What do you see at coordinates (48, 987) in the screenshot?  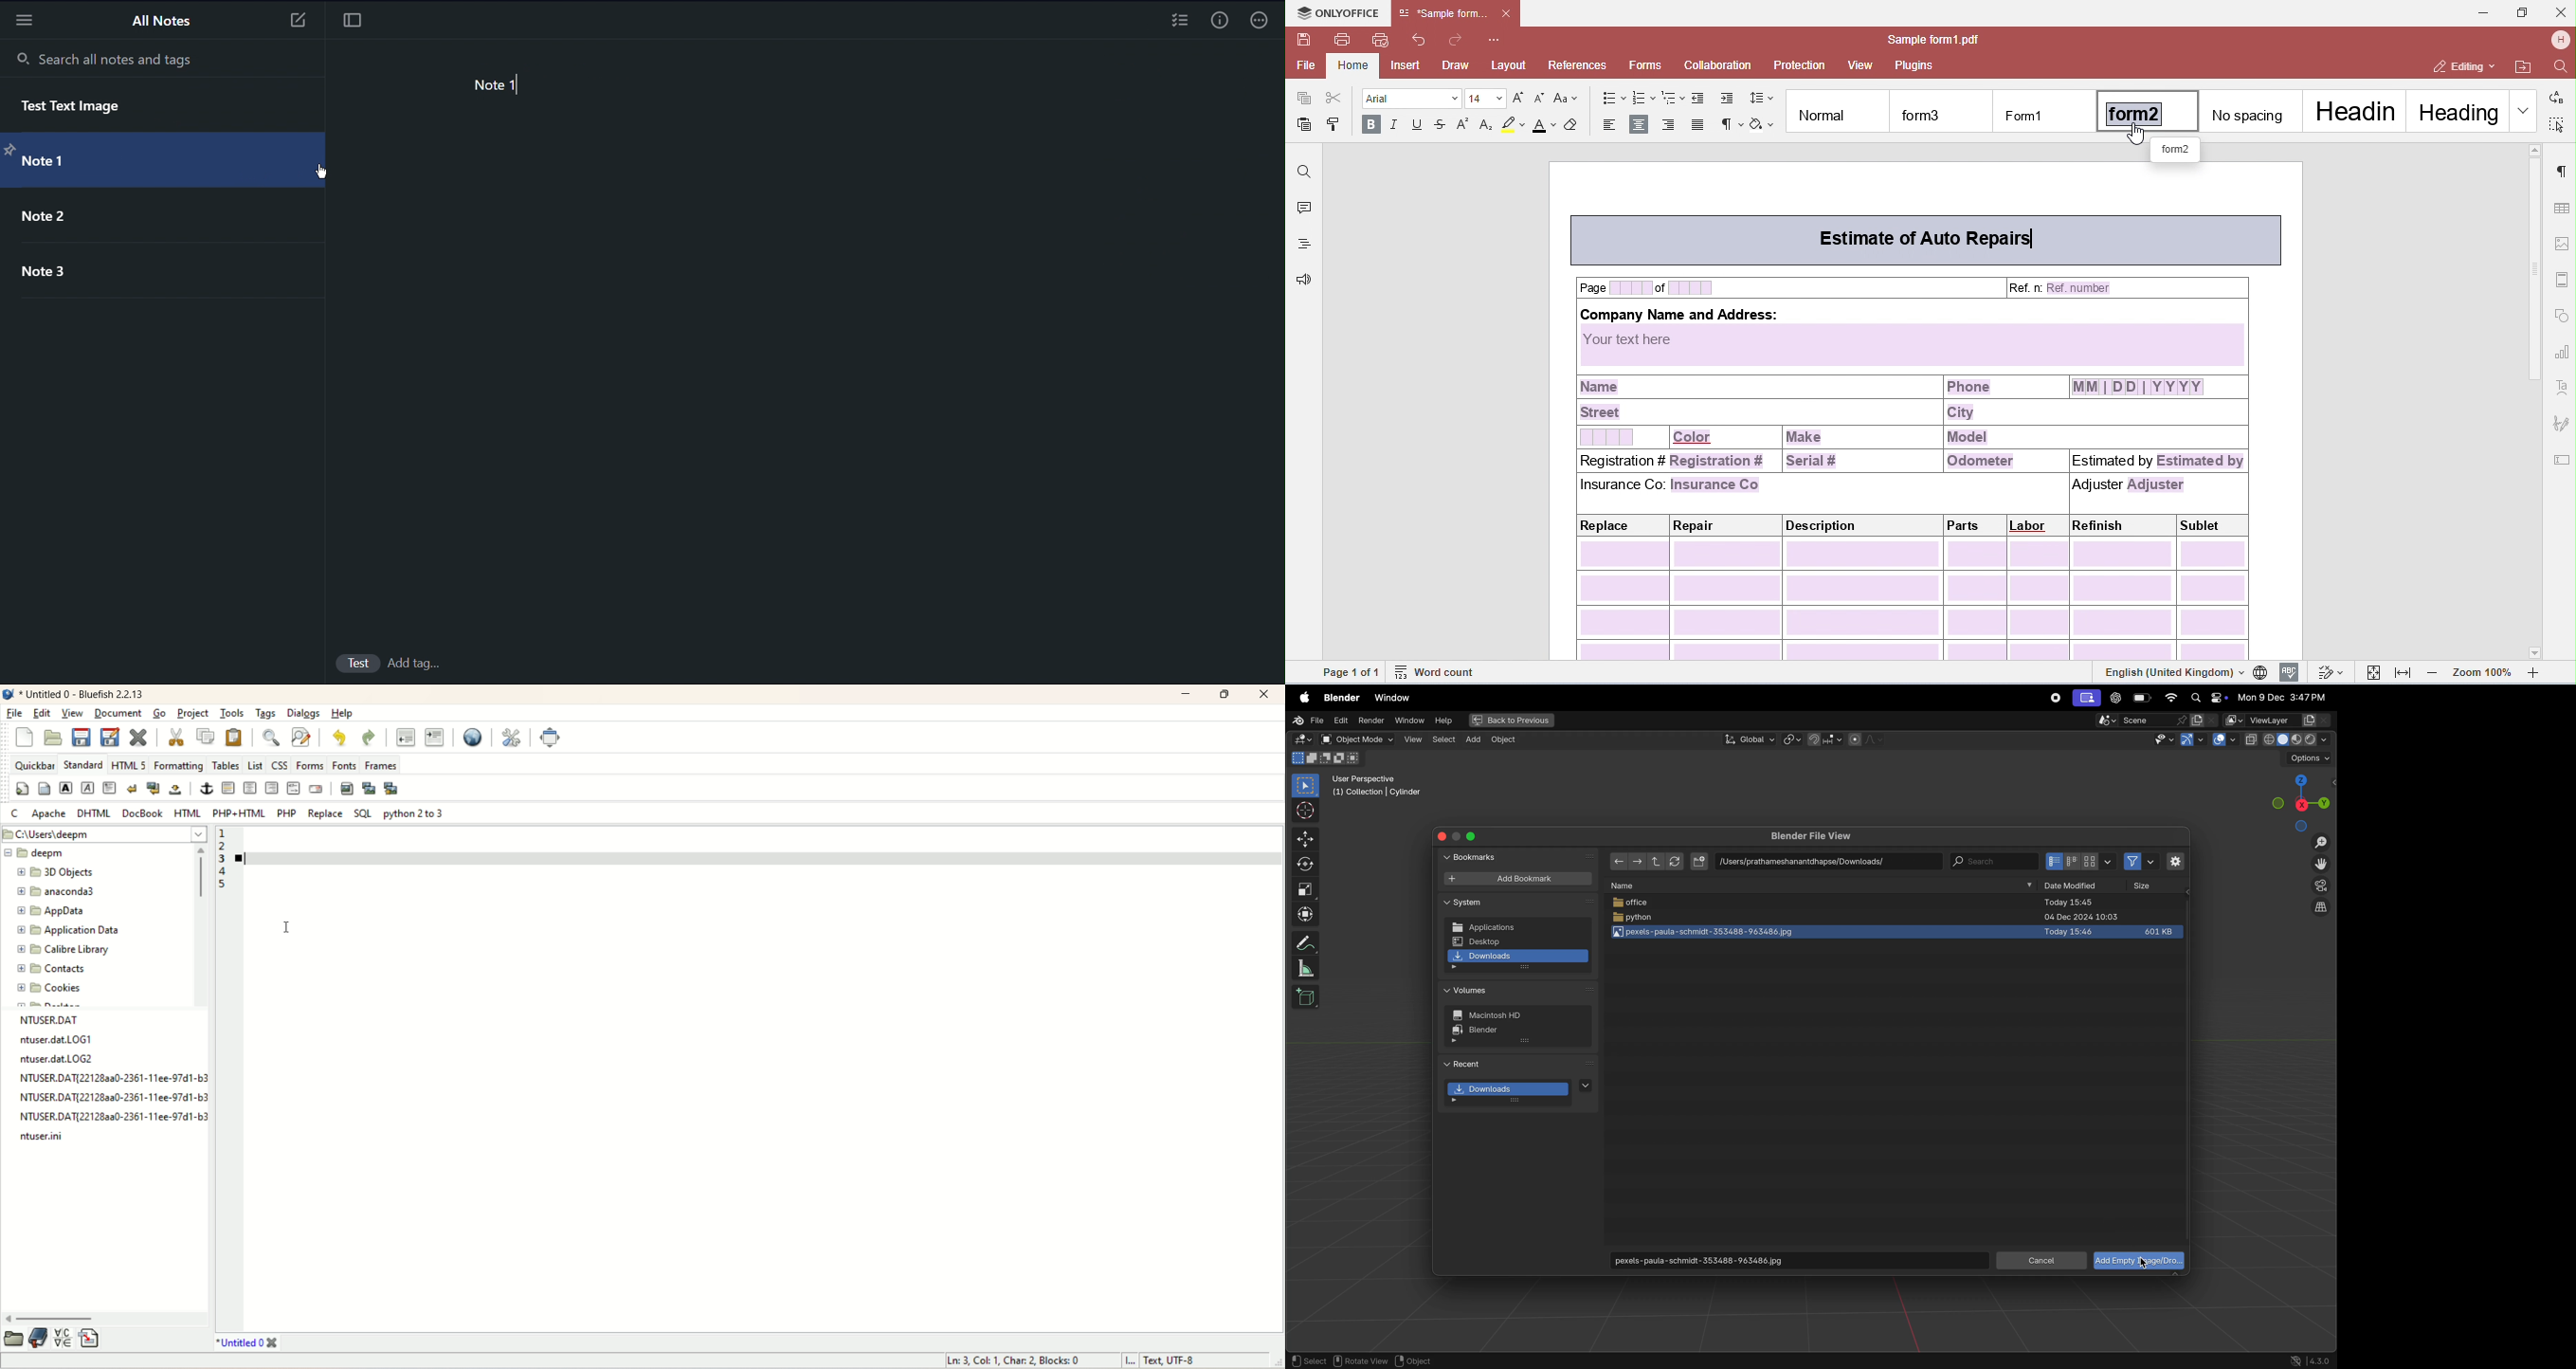 I see `cookies` at bounding box center [48, 987].